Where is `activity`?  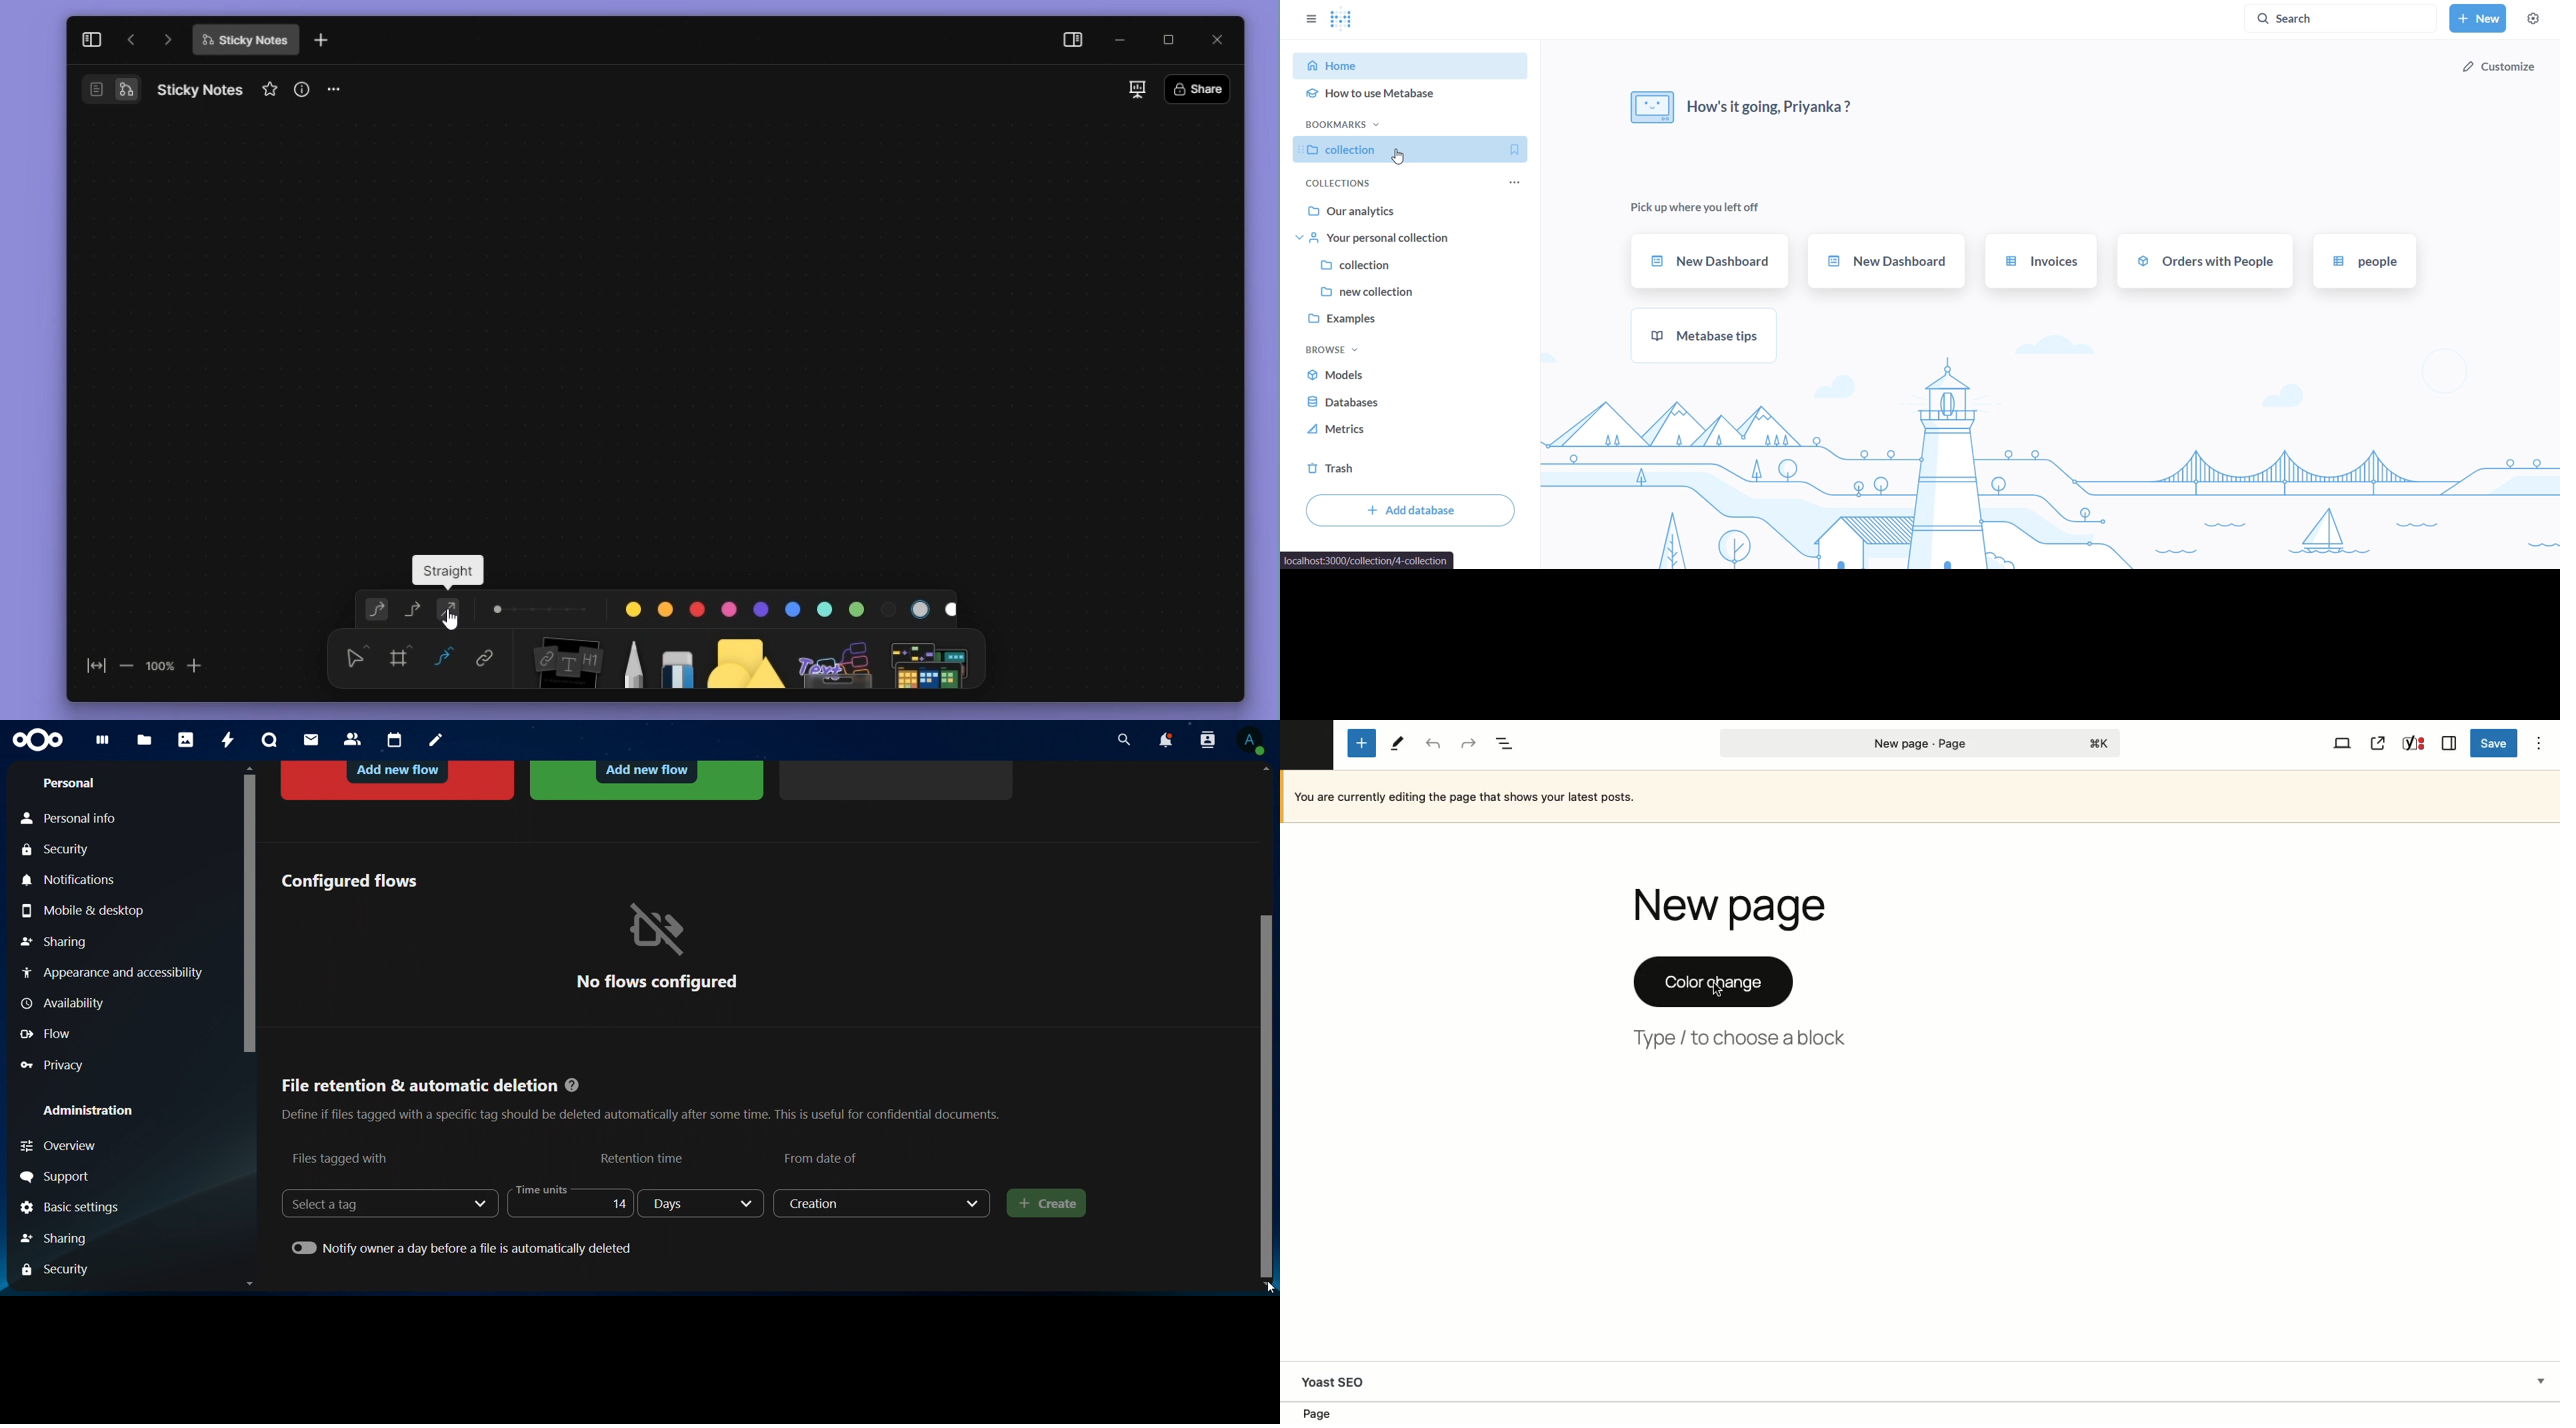
activity is located at coordinates (229, 740).